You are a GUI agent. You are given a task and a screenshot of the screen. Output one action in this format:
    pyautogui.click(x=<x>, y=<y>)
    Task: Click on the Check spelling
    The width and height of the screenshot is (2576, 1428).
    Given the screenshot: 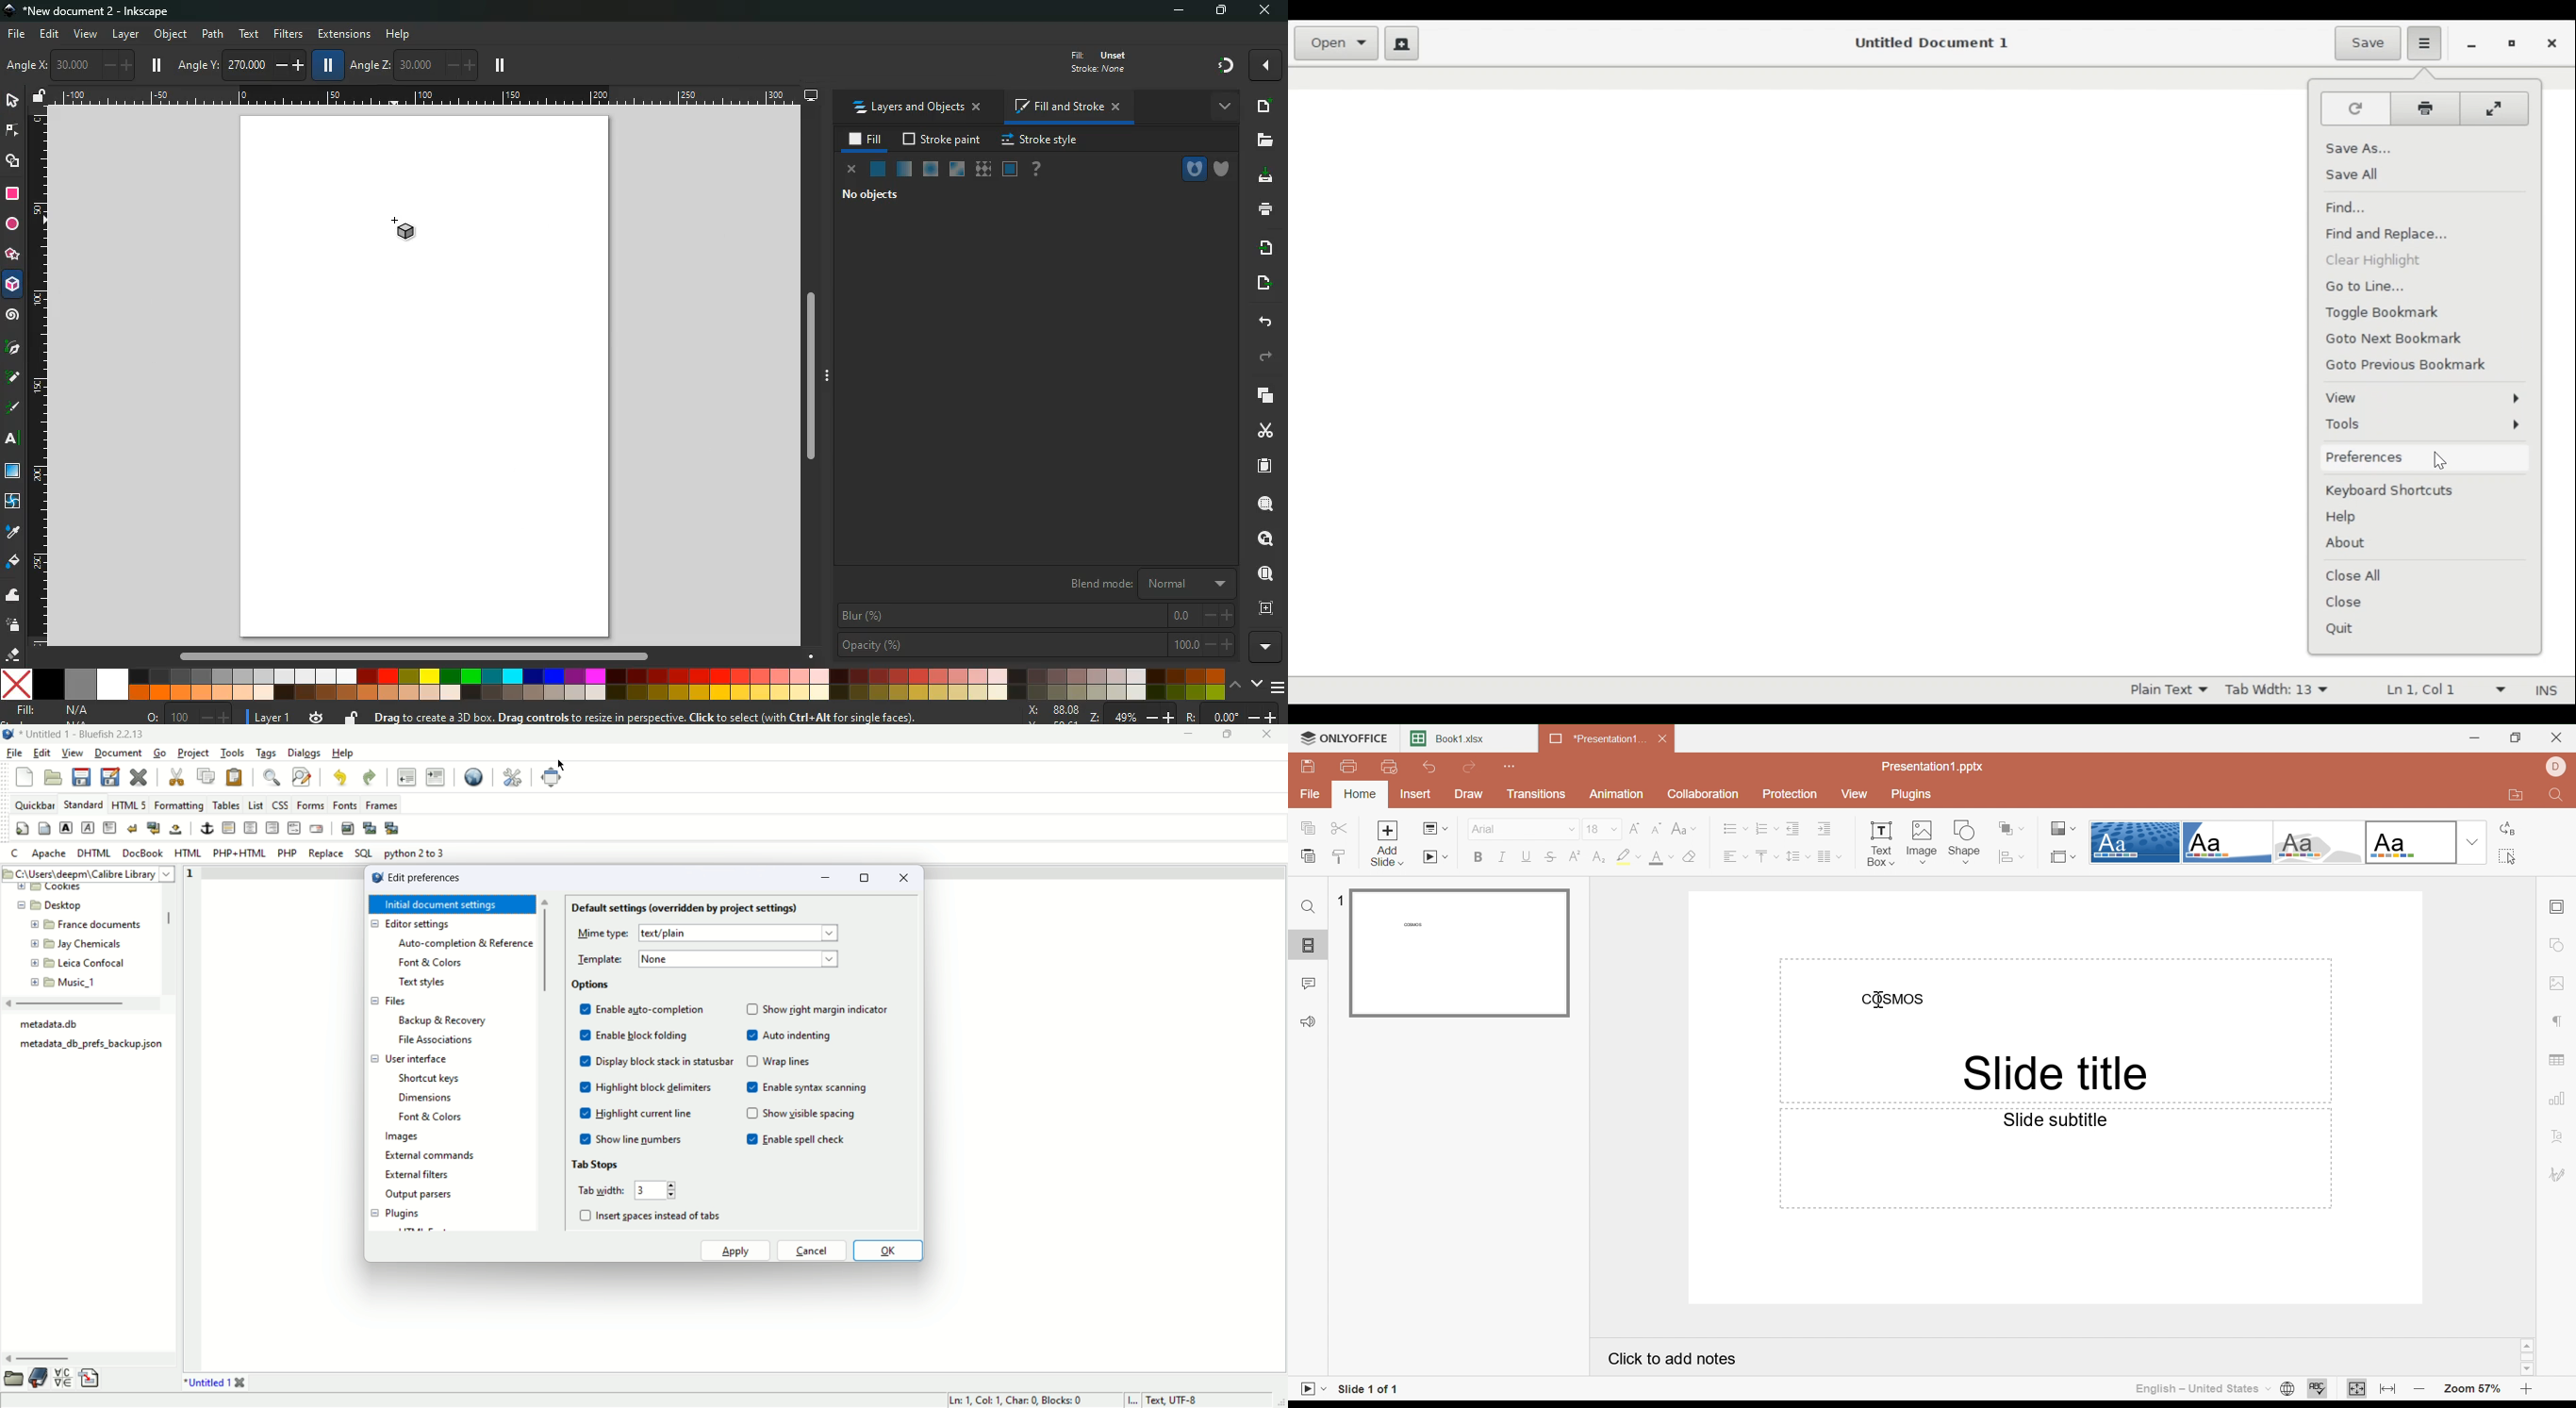 What is the action you would take?
    pyautogui.click(x=2318, y=1388)
    